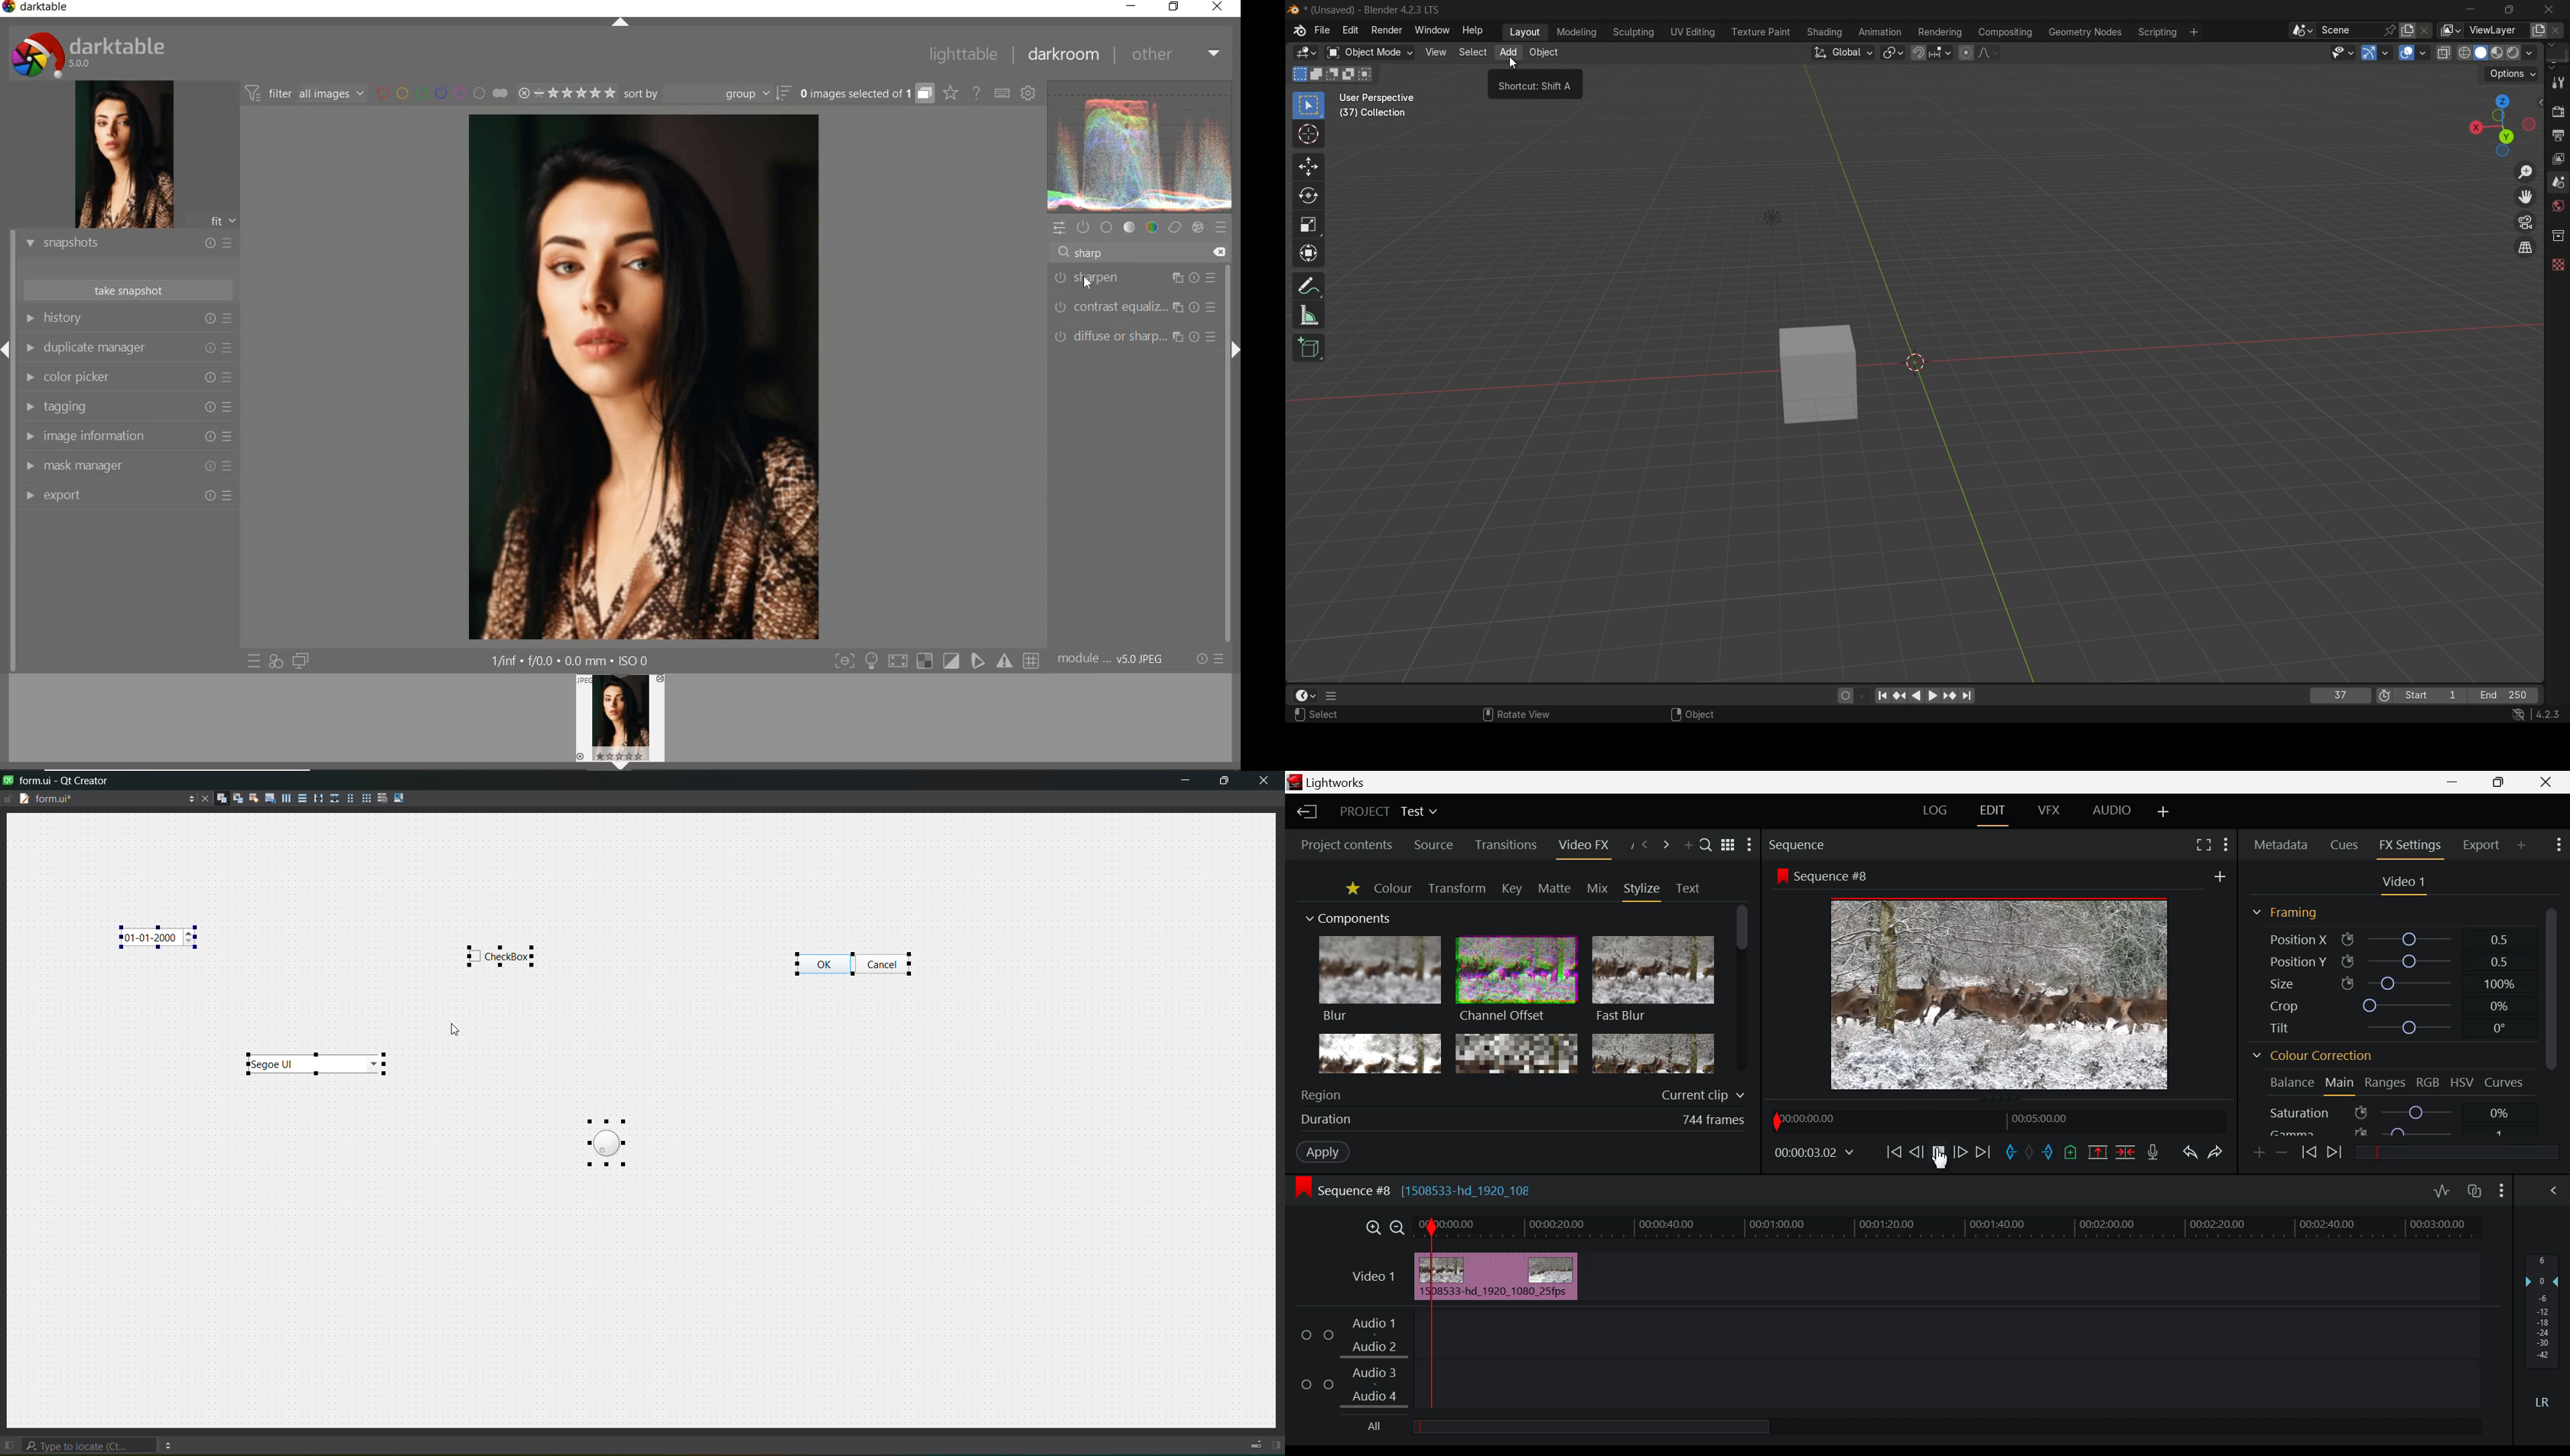  Describe the element at coordinates (936, 661) in the screenshot. I see `Toggle modes` at that location.